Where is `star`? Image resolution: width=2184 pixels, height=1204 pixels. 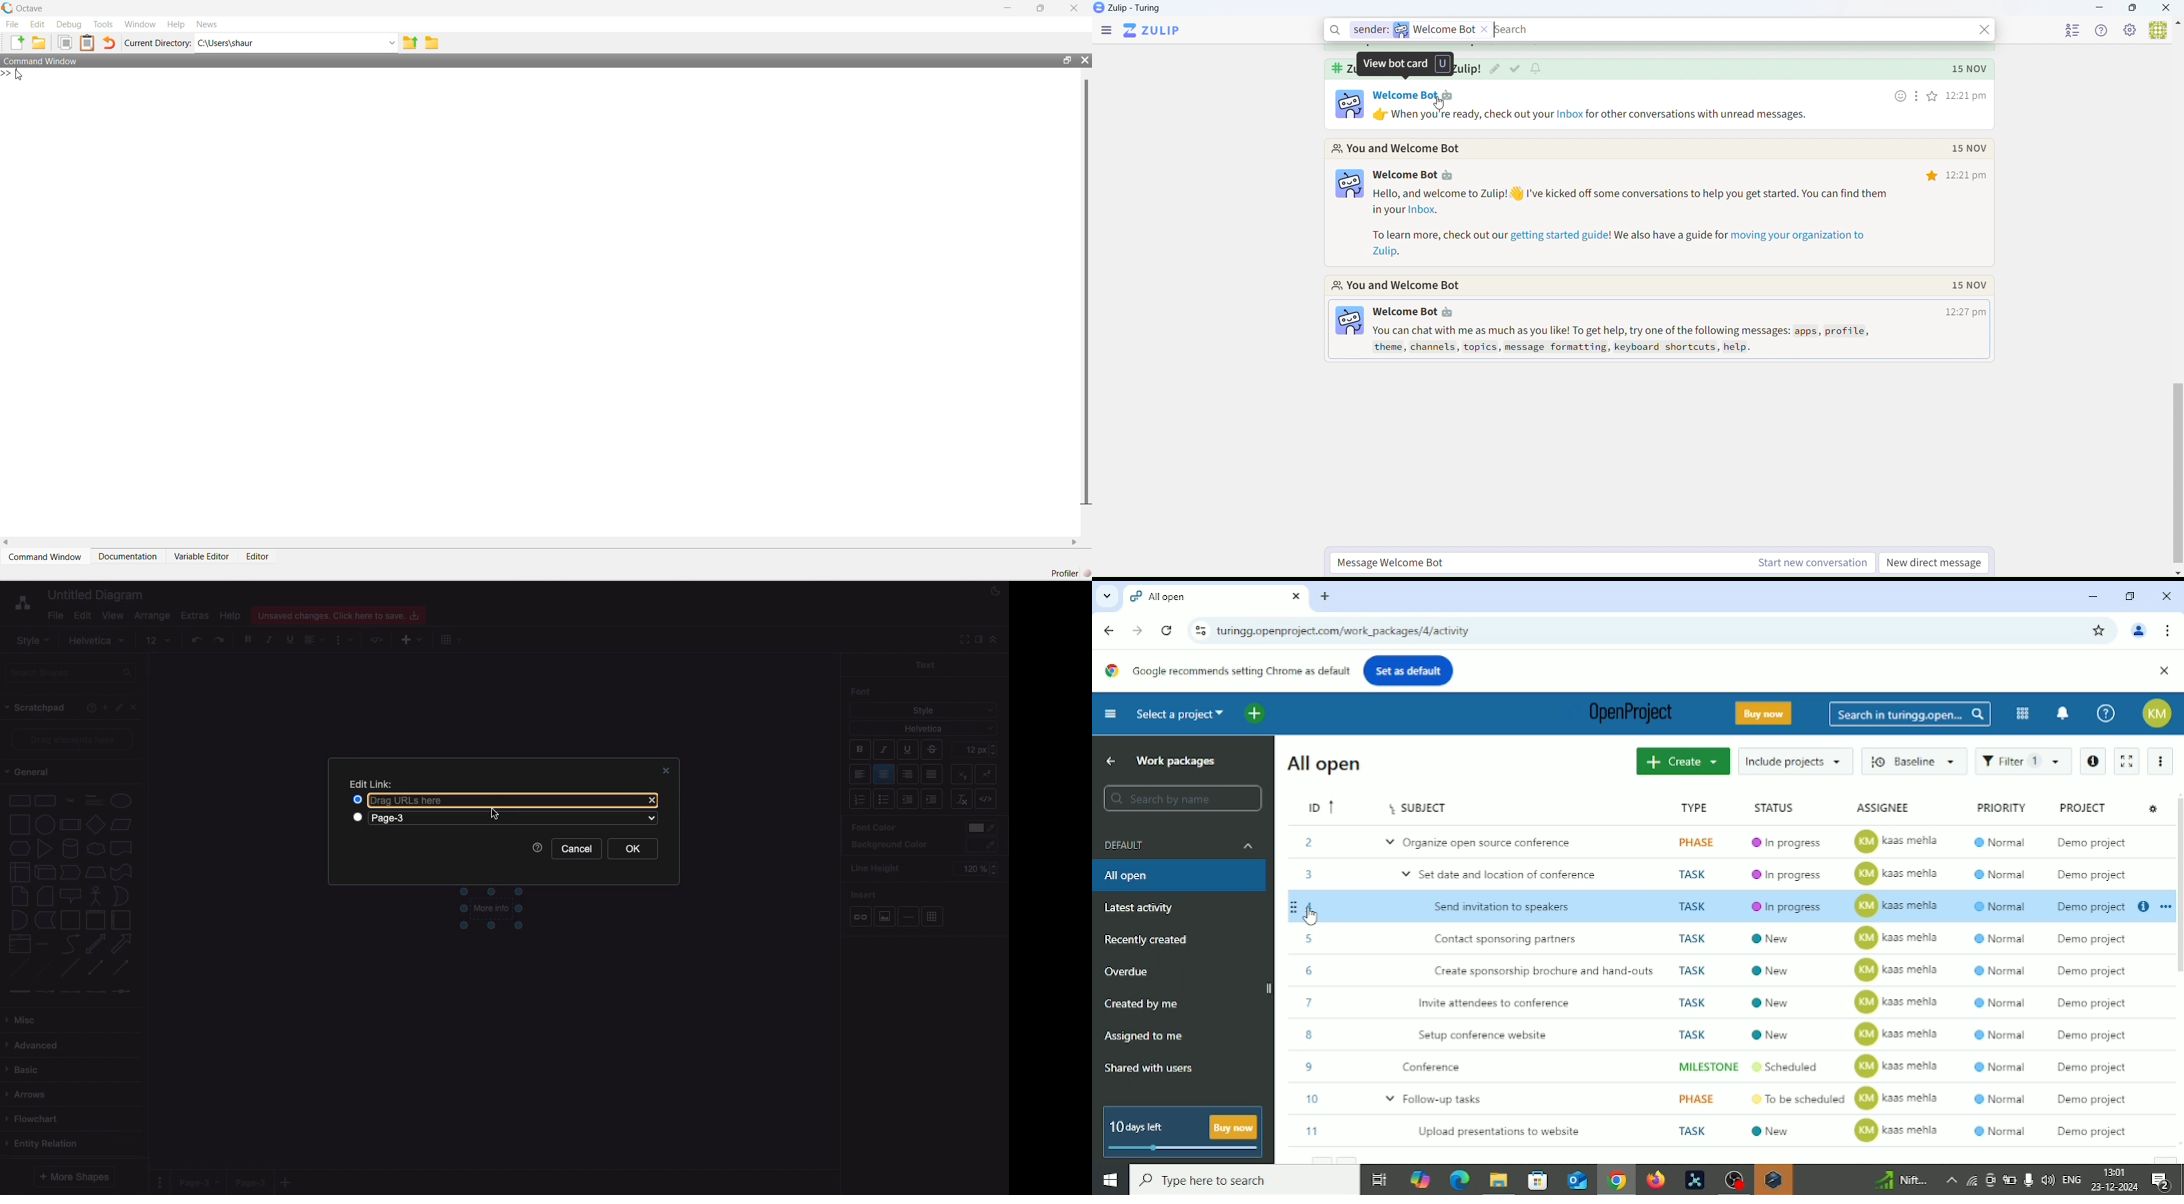
star is located at coordinates (1932, 177).